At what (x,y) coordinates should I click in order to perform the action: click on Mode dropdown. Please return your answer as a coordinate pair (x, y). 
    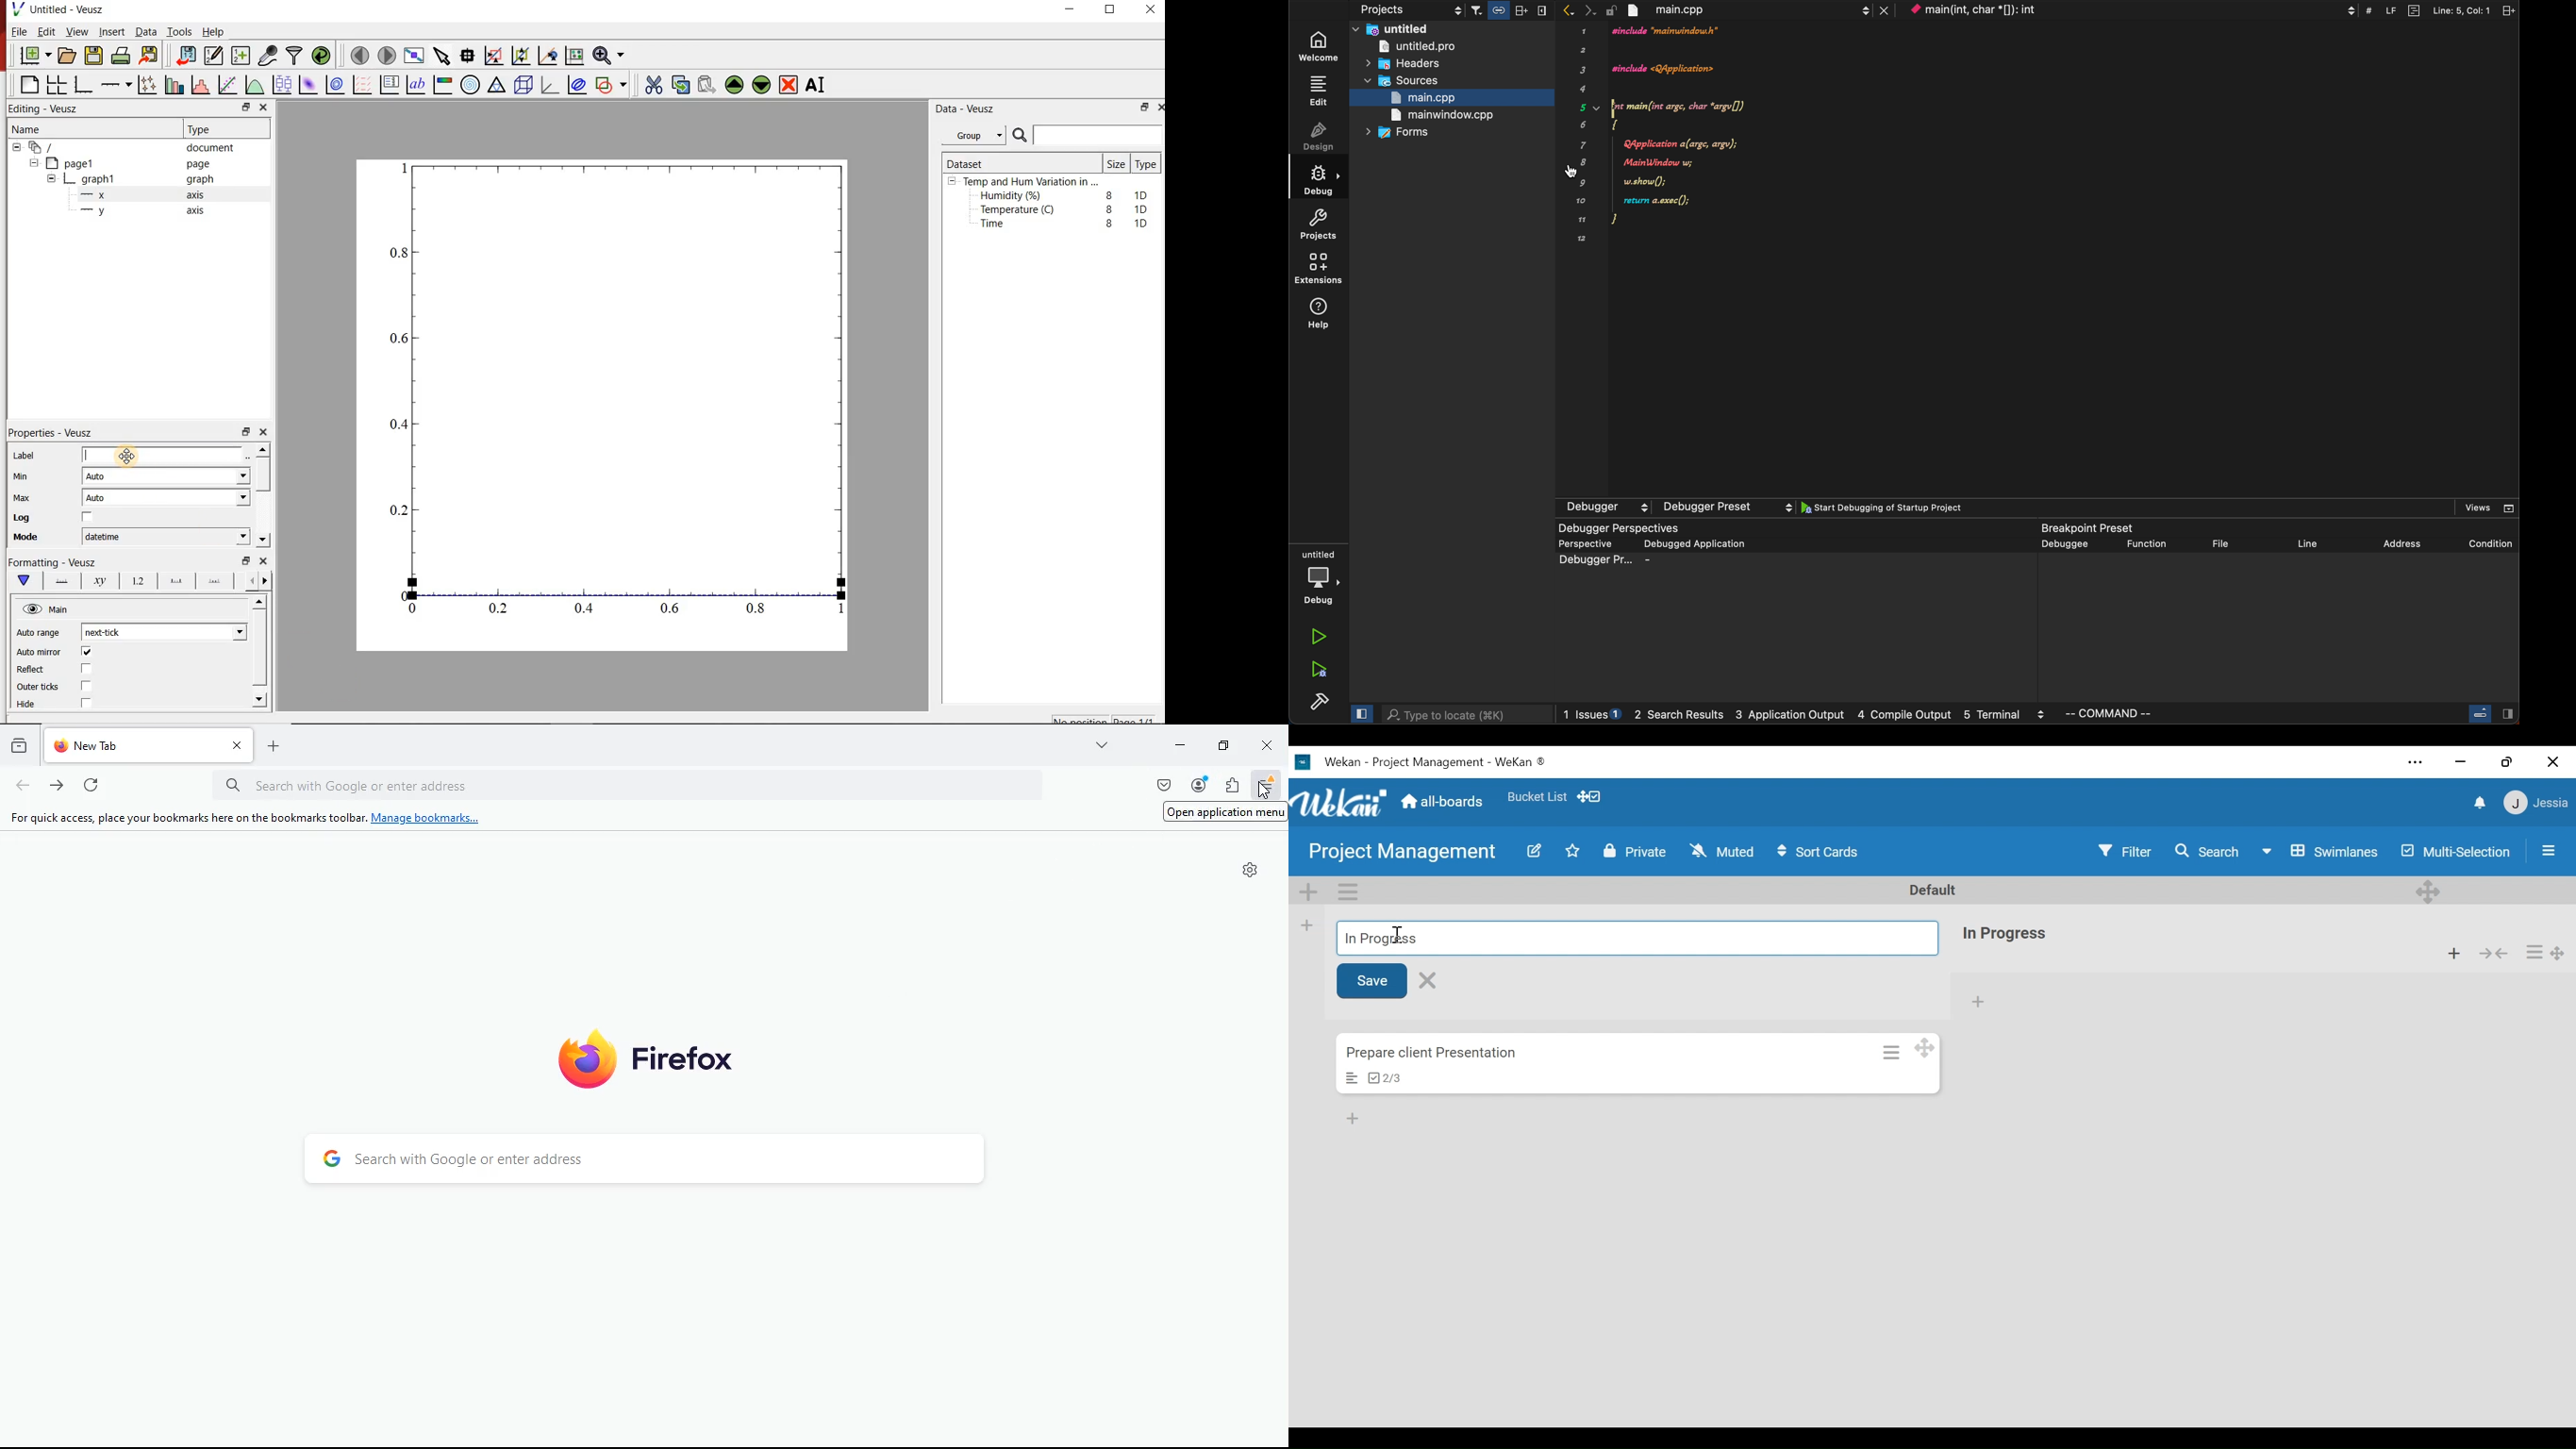
    Looking at the image, I should click on (227, 536).